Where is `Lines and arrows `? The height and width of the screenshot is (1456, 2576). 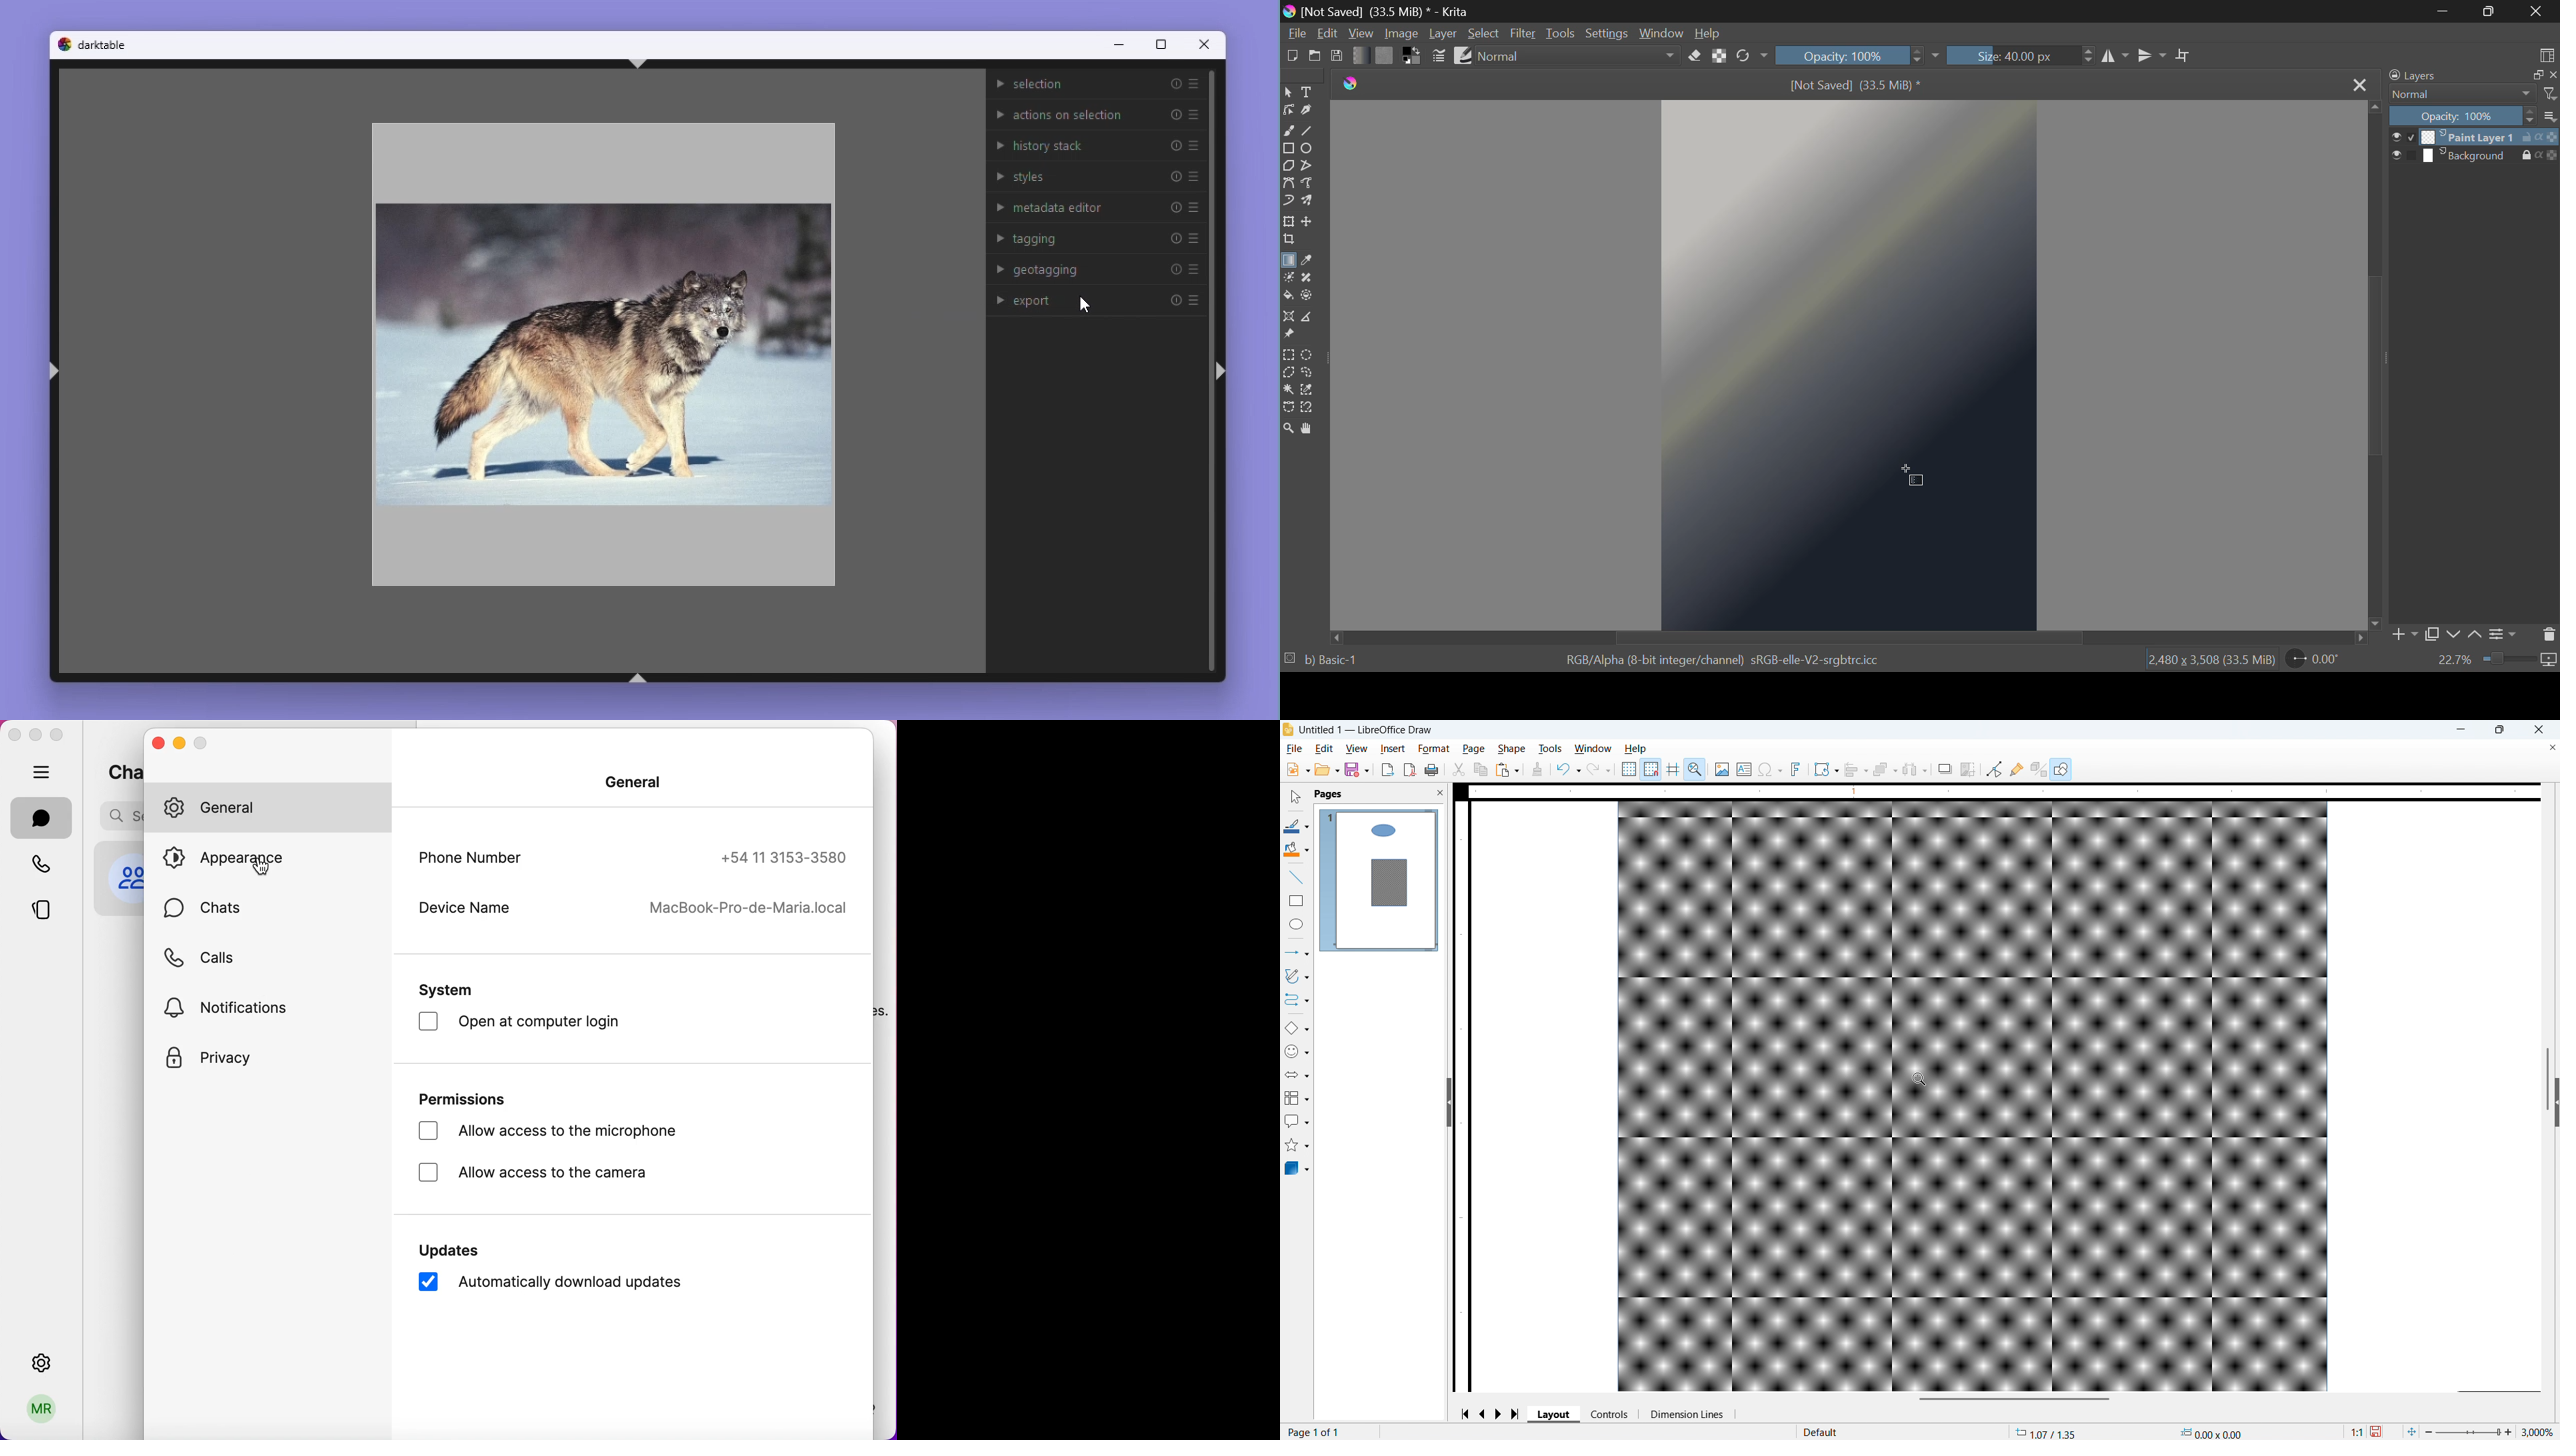
Lines and arrows  is located at coordinates (1297, 952).